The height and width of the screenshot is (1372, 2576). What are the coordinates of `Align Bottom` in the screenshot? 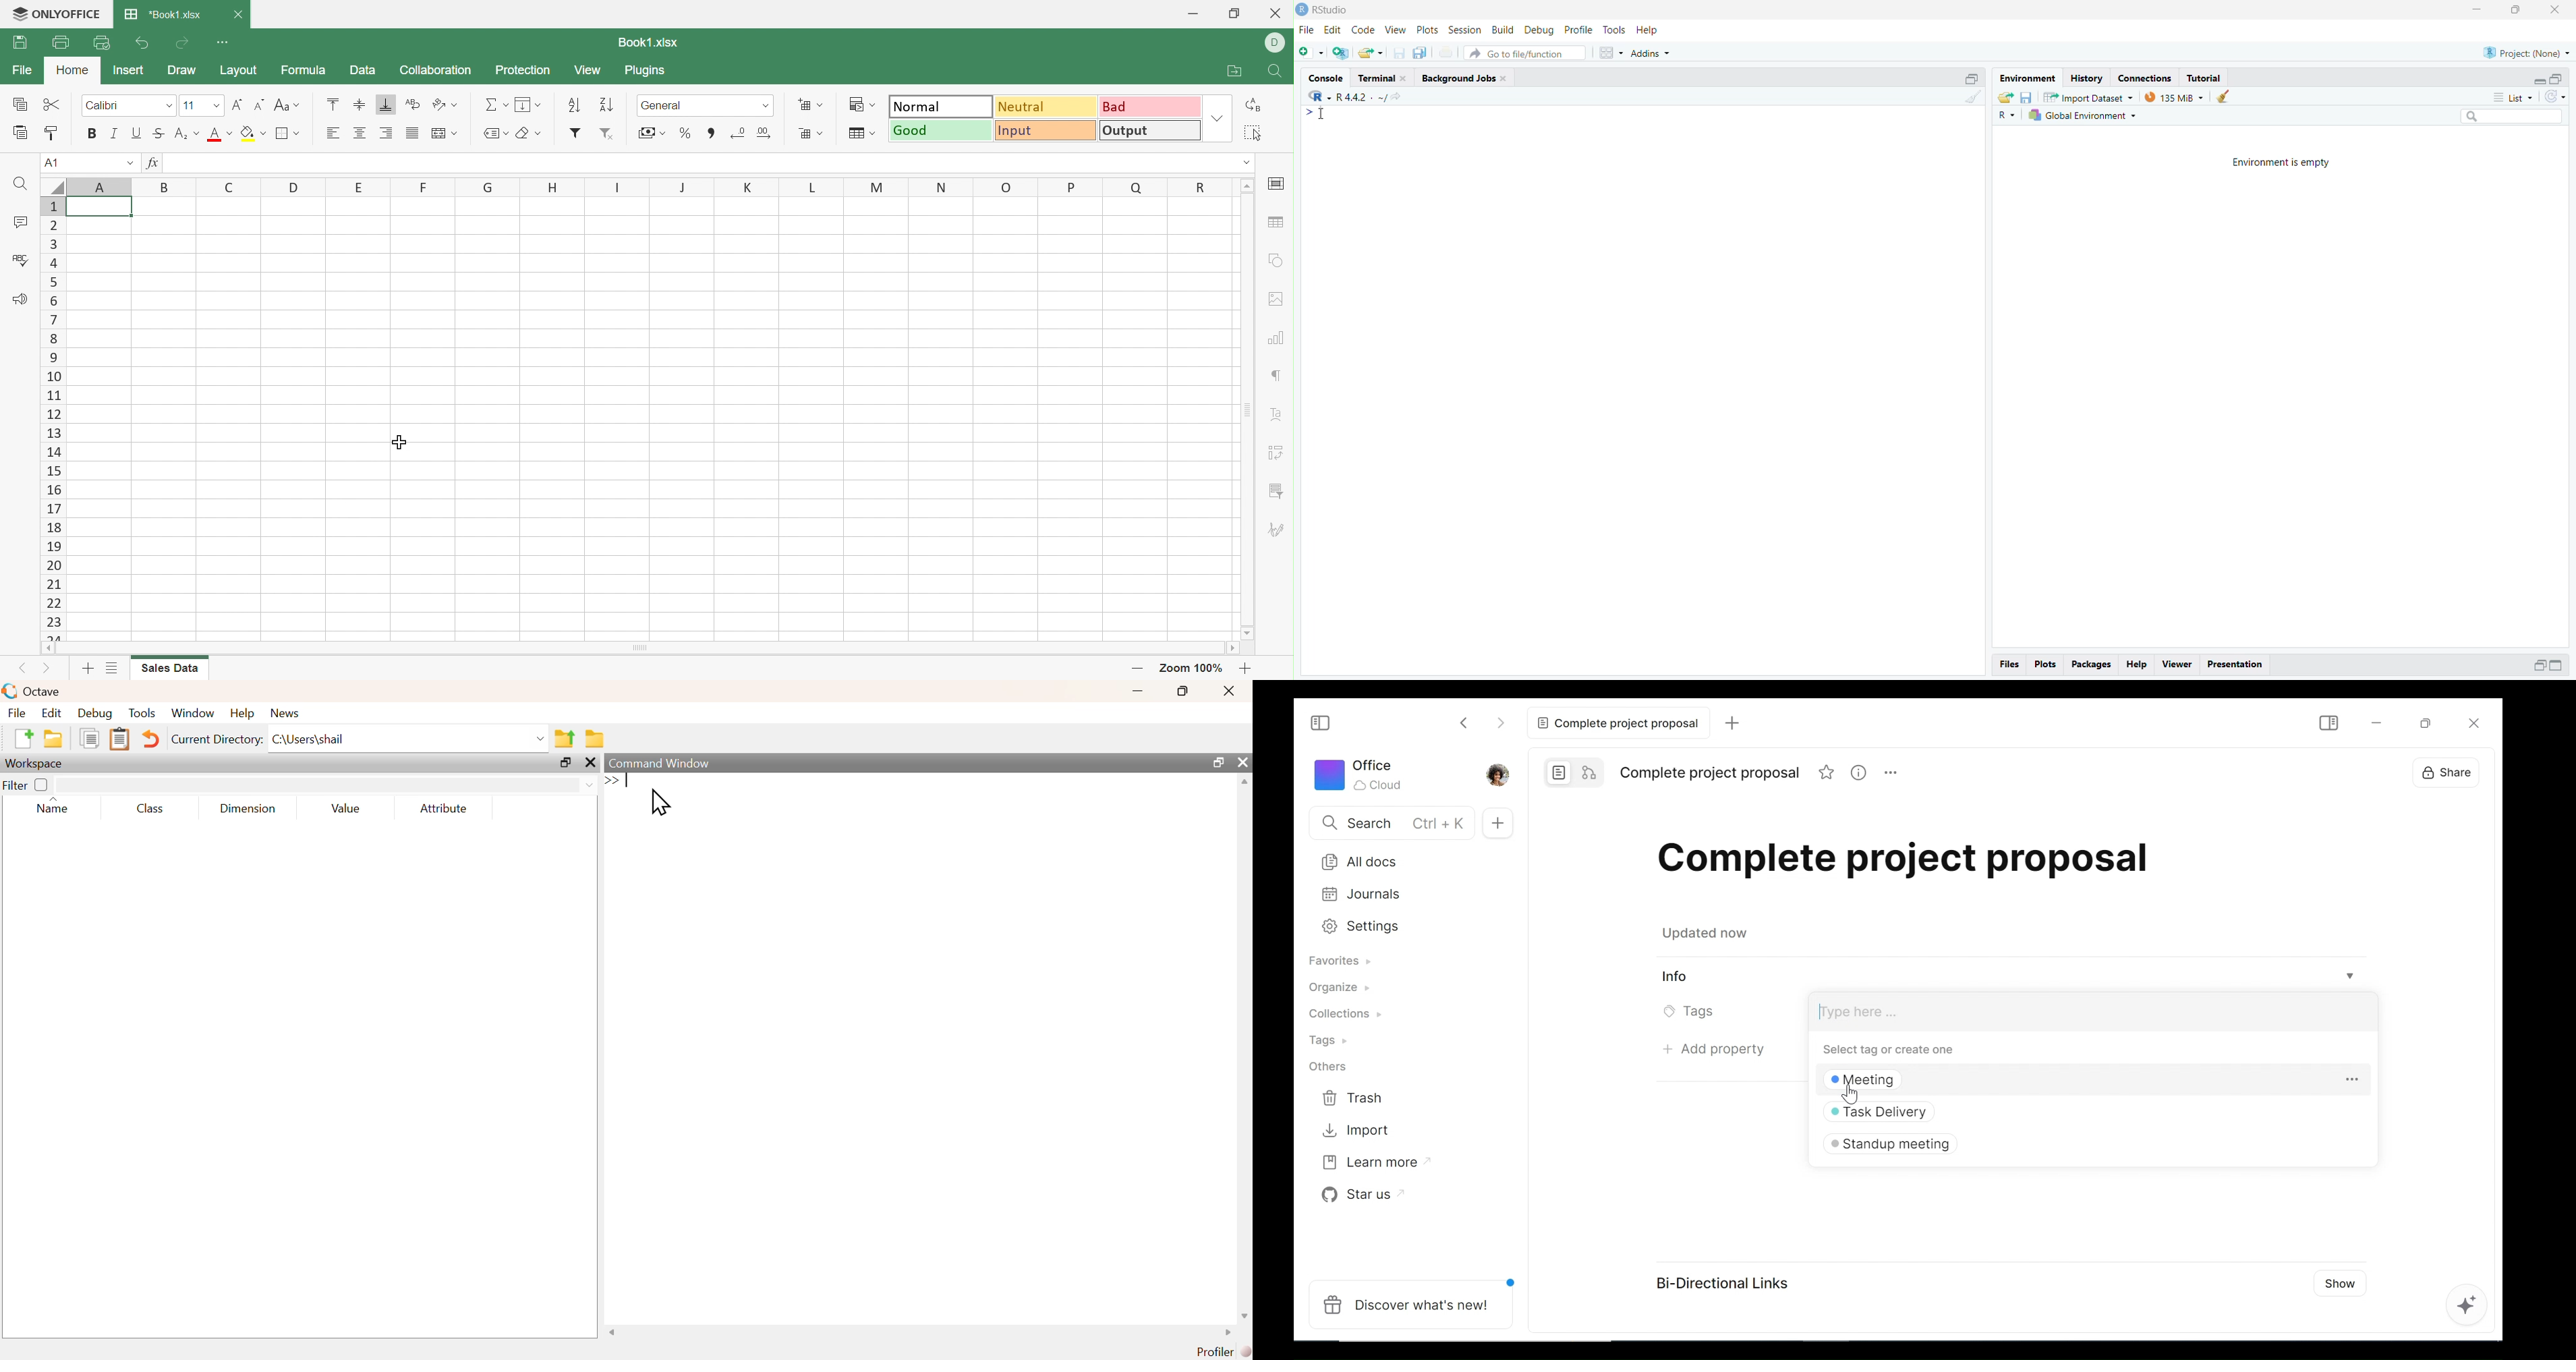 It's located at (385, 103).